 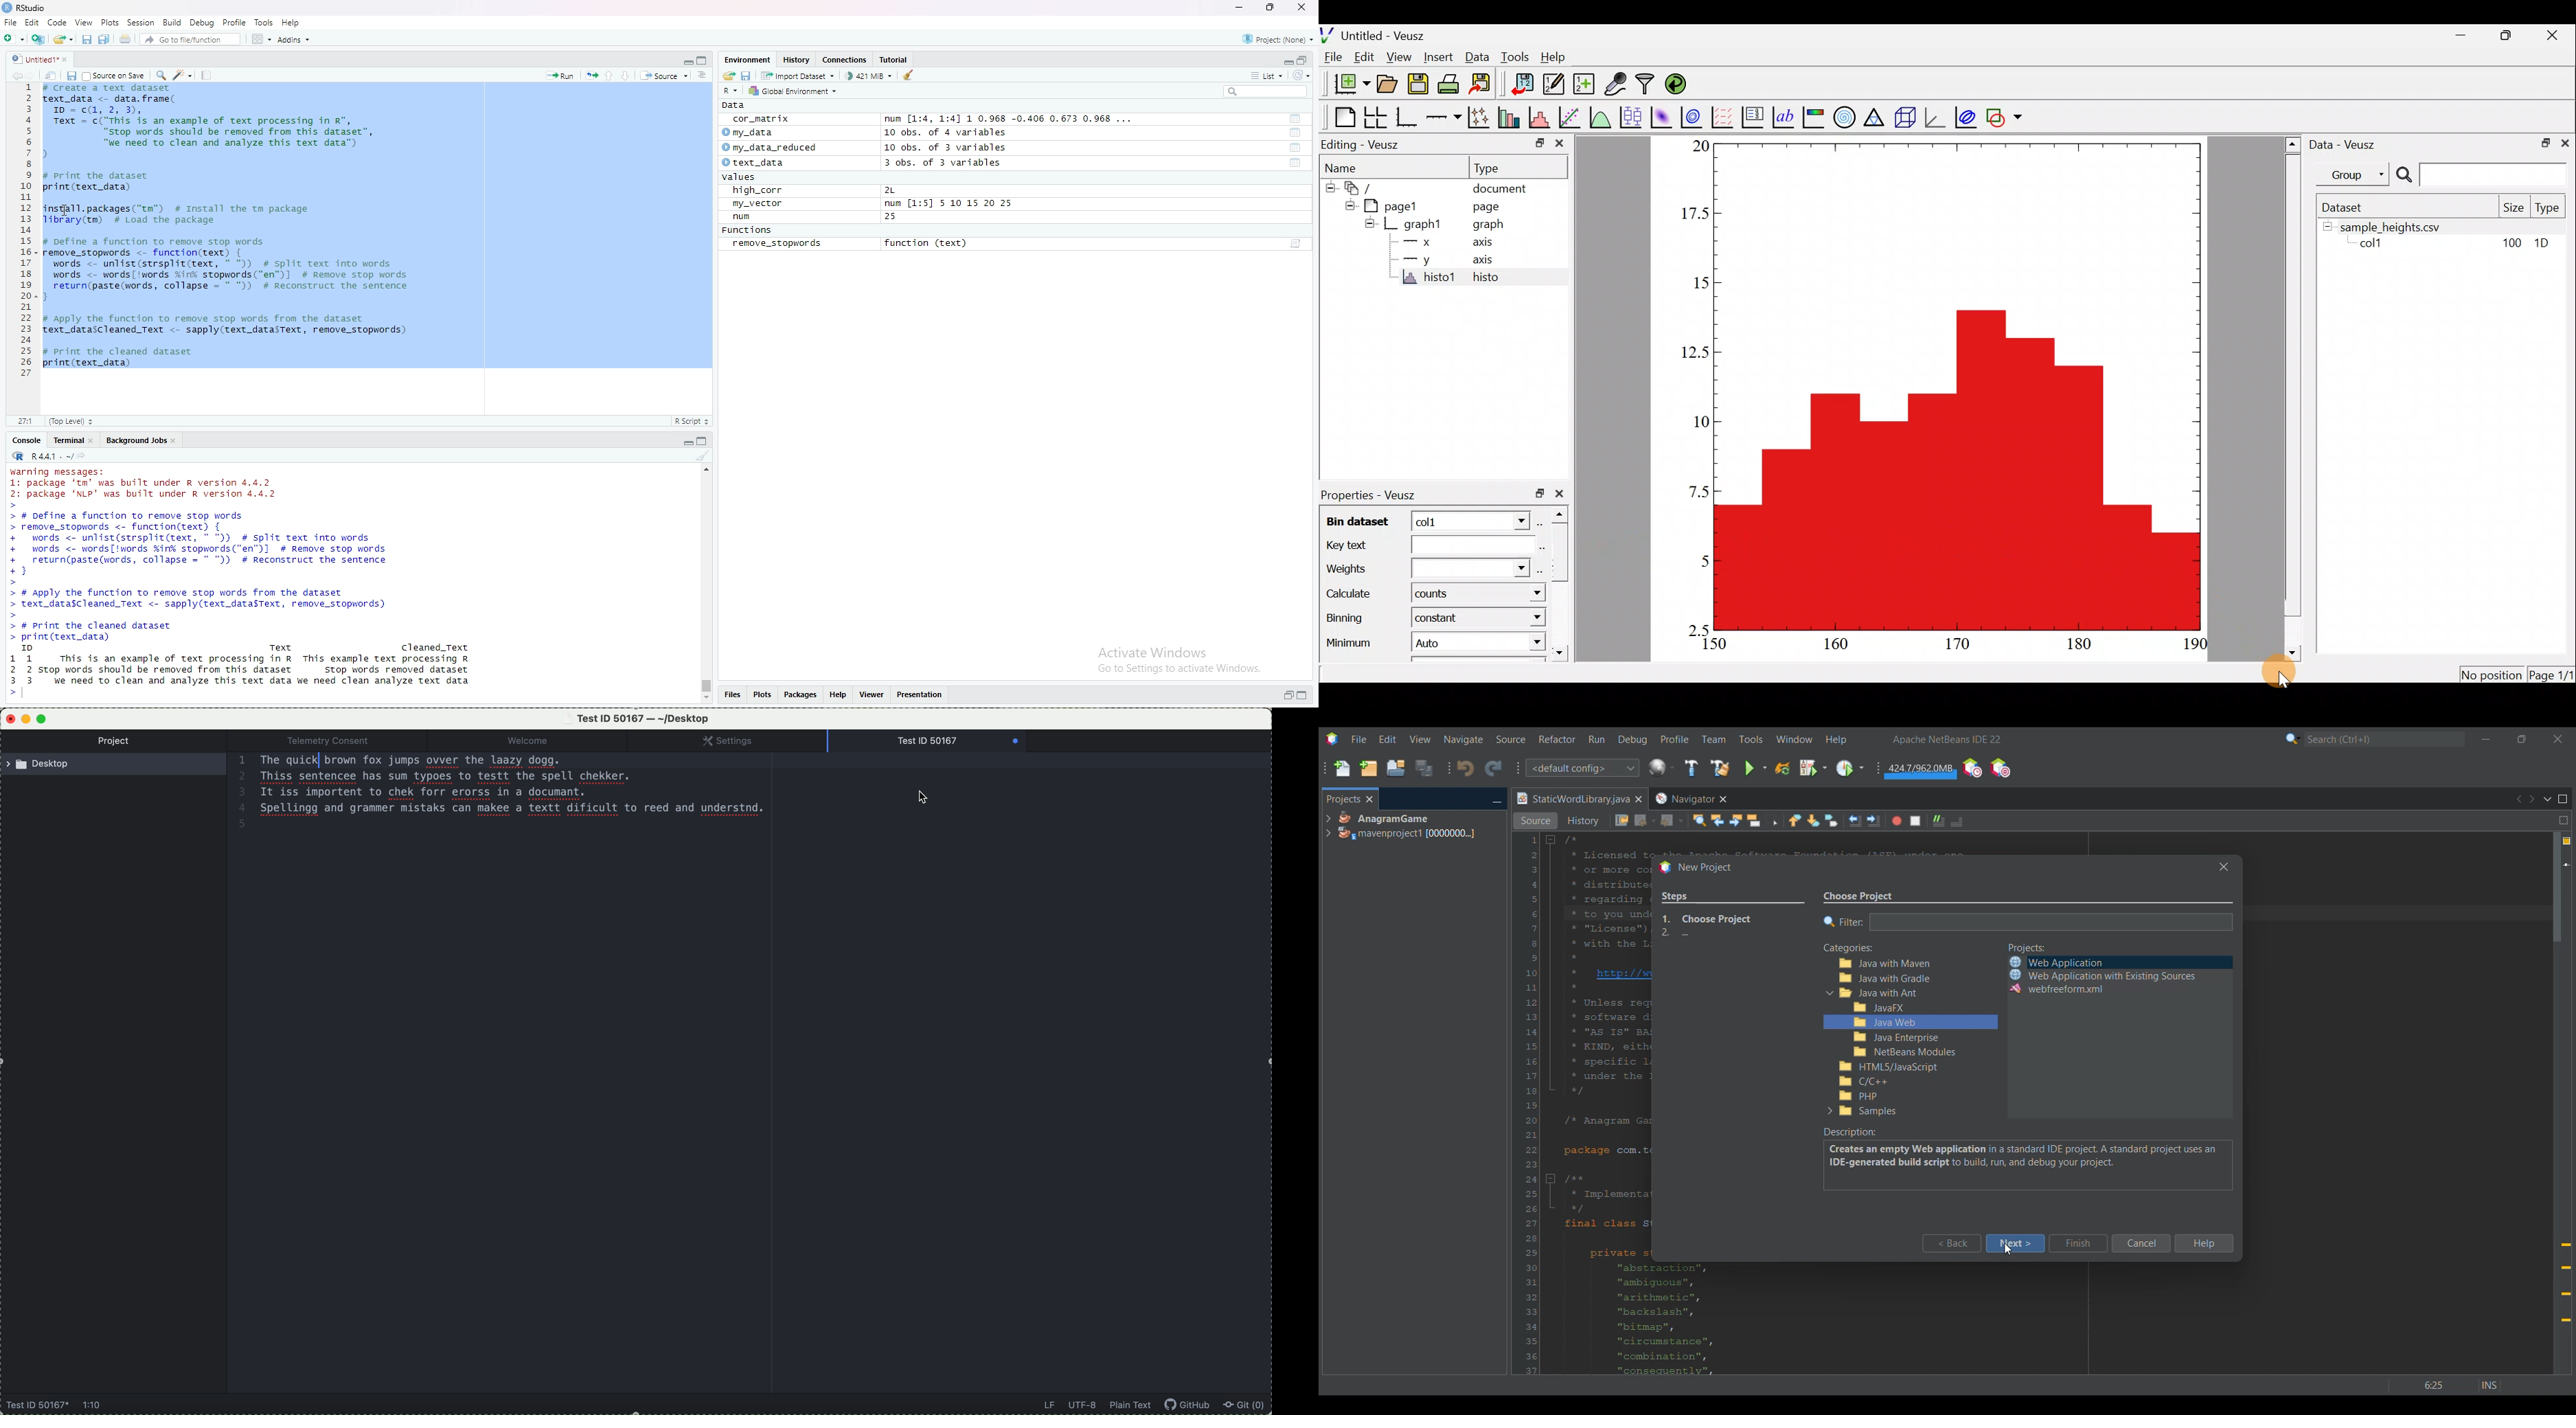 I want to click on num [1:4, 1:4] 1 0.968 -0.406 0.673 0.968 ..., so click(x=1012, y=117).